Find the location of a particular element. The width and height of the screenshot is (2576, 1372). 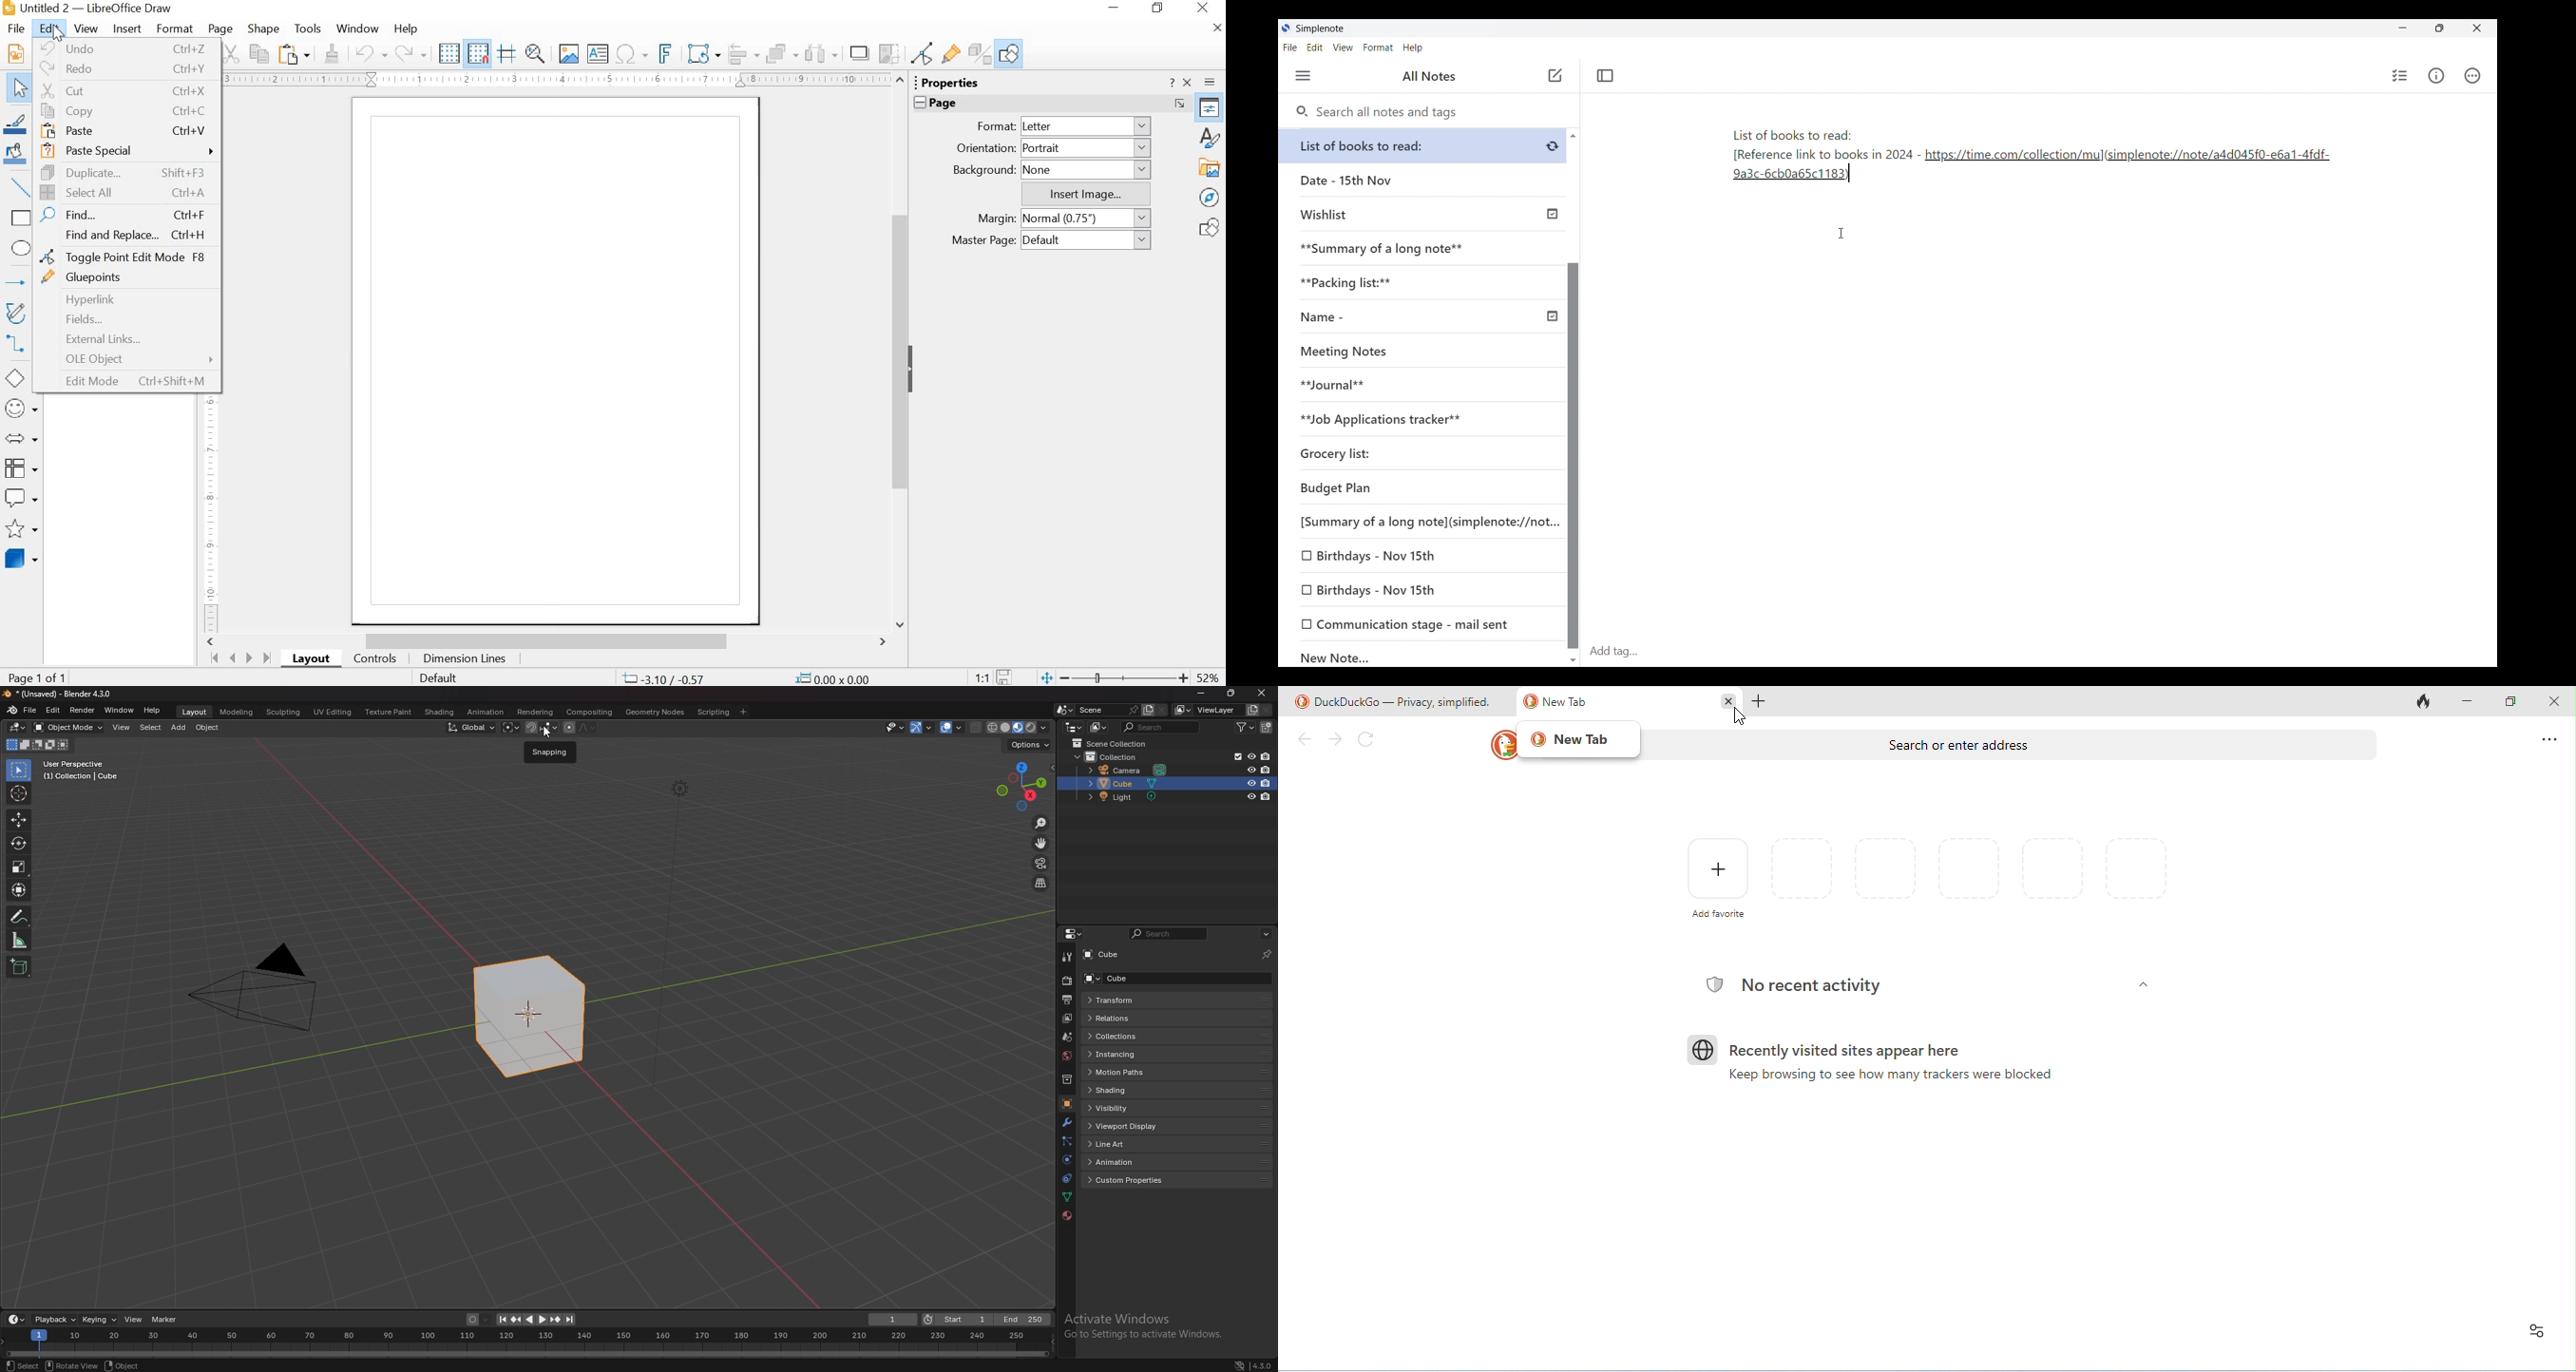

Communication stage - mail sent is located at coordinates (1423, 624).